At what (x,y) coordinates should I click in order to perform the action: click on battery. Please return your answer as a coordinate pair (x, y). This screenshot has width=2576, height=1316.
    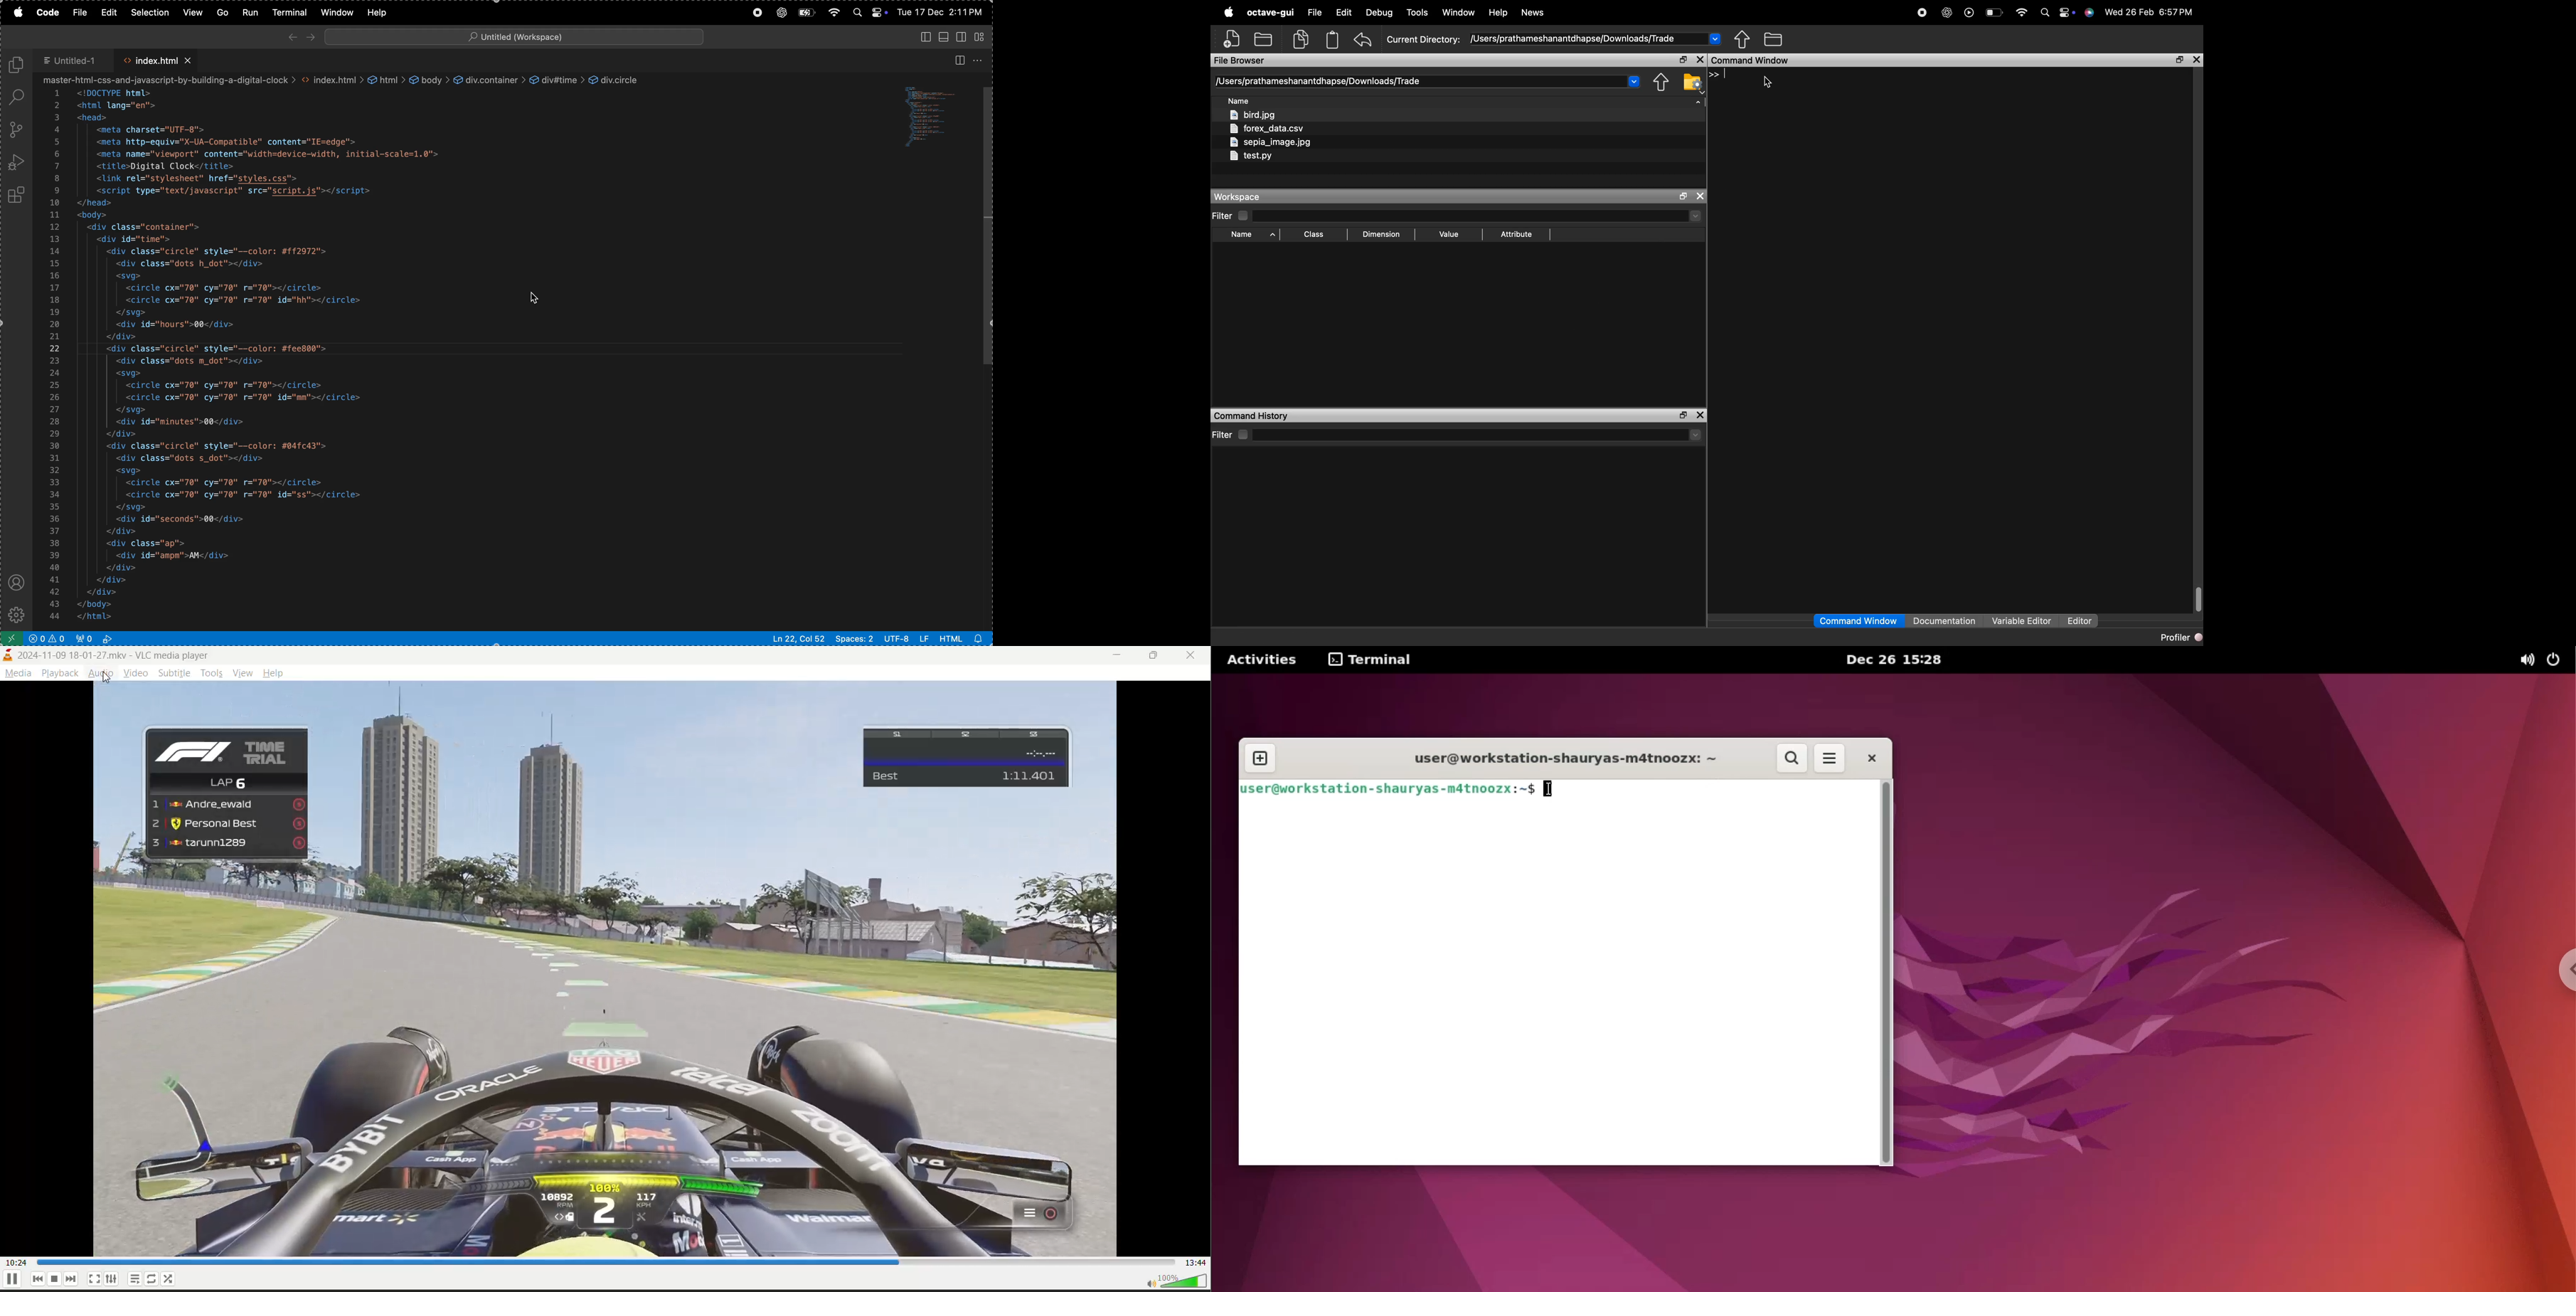
    Looking at the image, I should click on (1997, 14).